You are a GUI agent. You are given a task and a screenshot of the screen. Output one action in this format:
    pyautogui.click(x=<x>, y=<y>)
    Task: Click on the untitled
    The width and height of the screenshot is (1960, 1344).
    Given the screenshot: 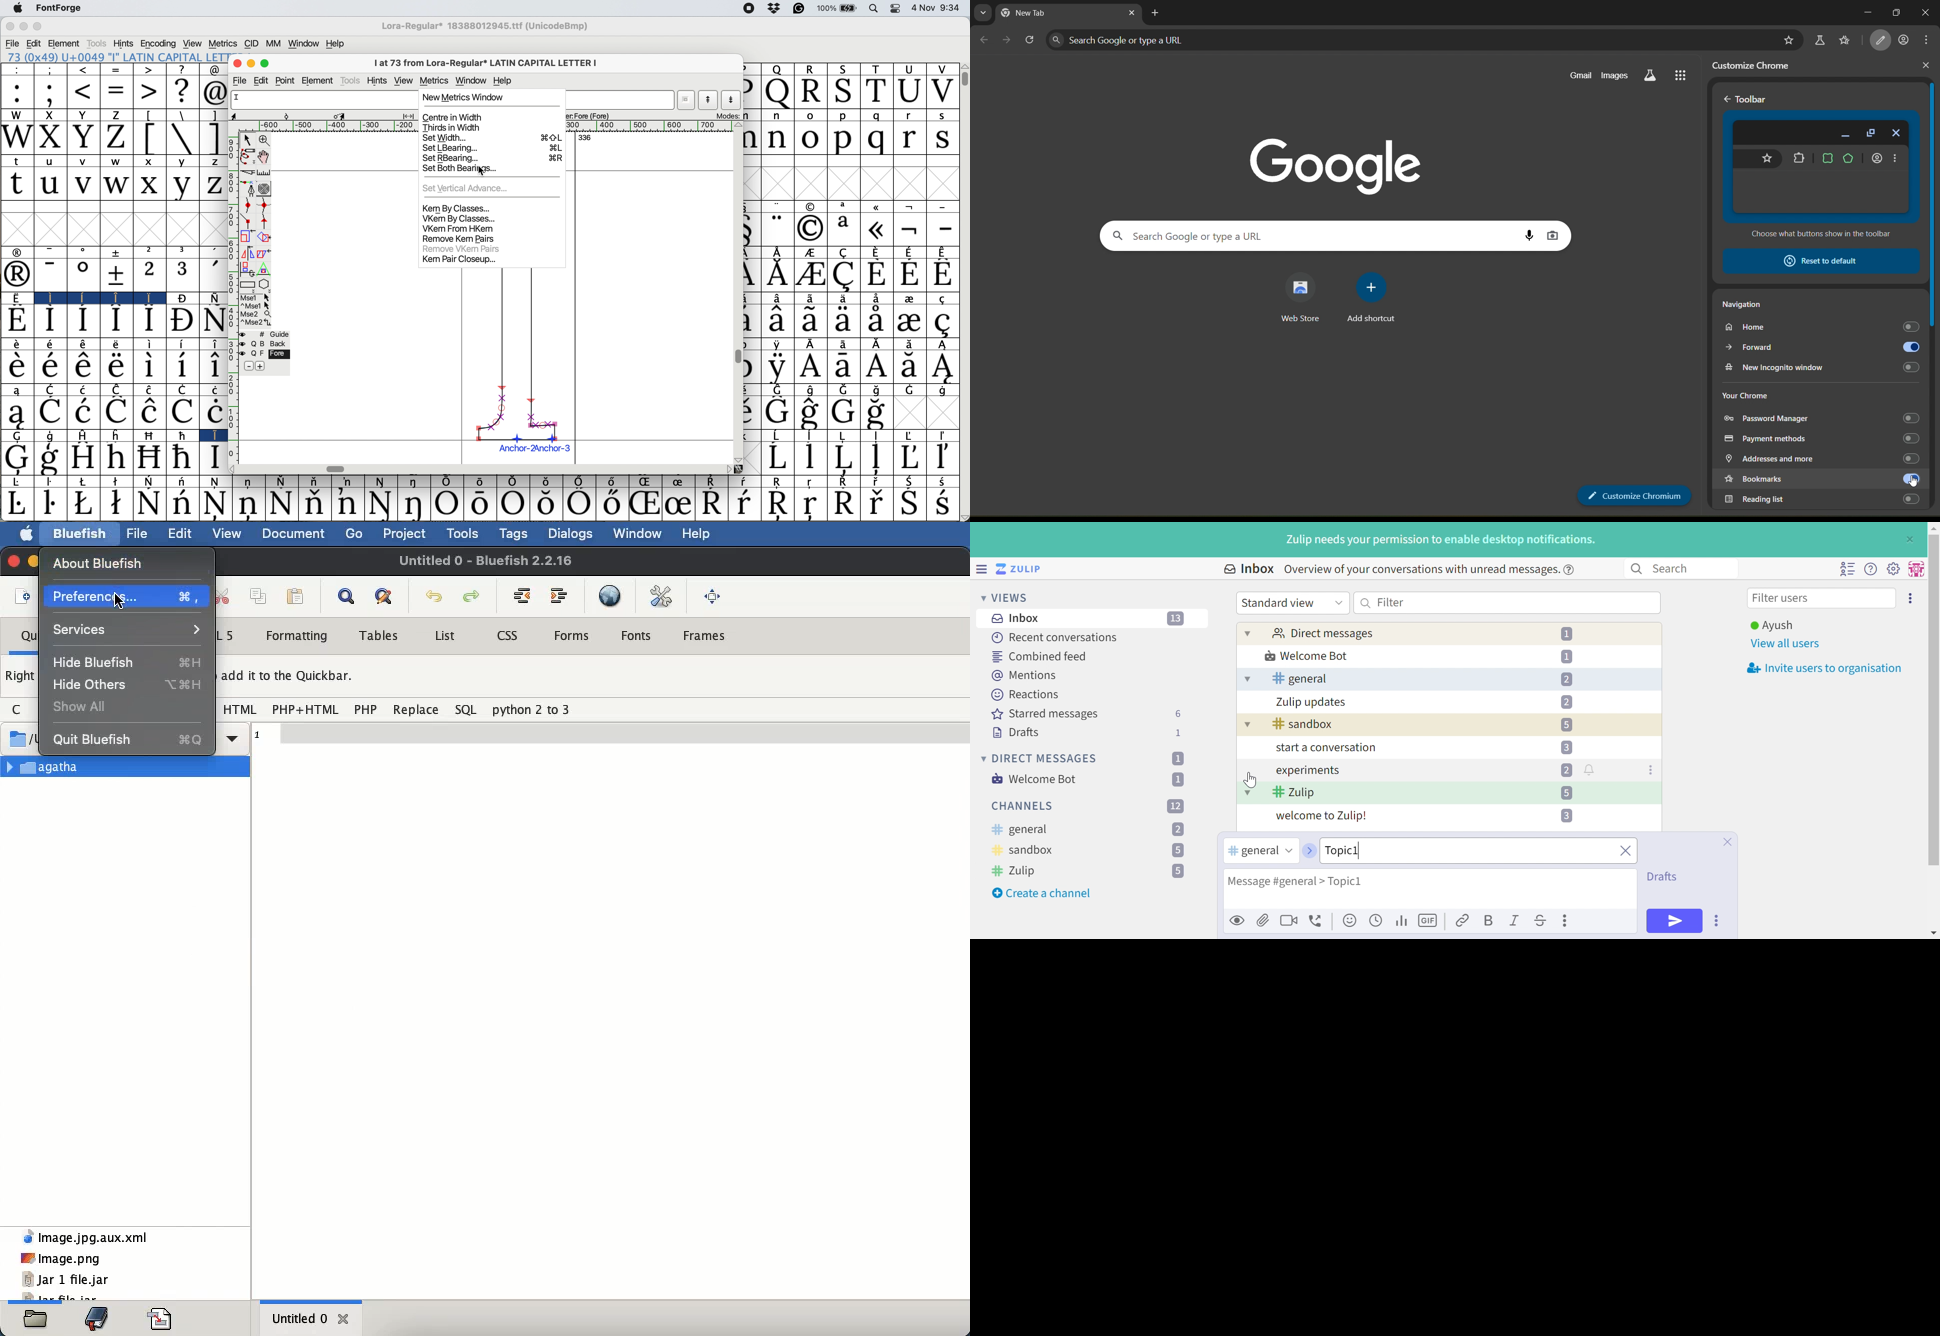 What is the action you would take?
    pyautogui.click(x=488, y=559)
    